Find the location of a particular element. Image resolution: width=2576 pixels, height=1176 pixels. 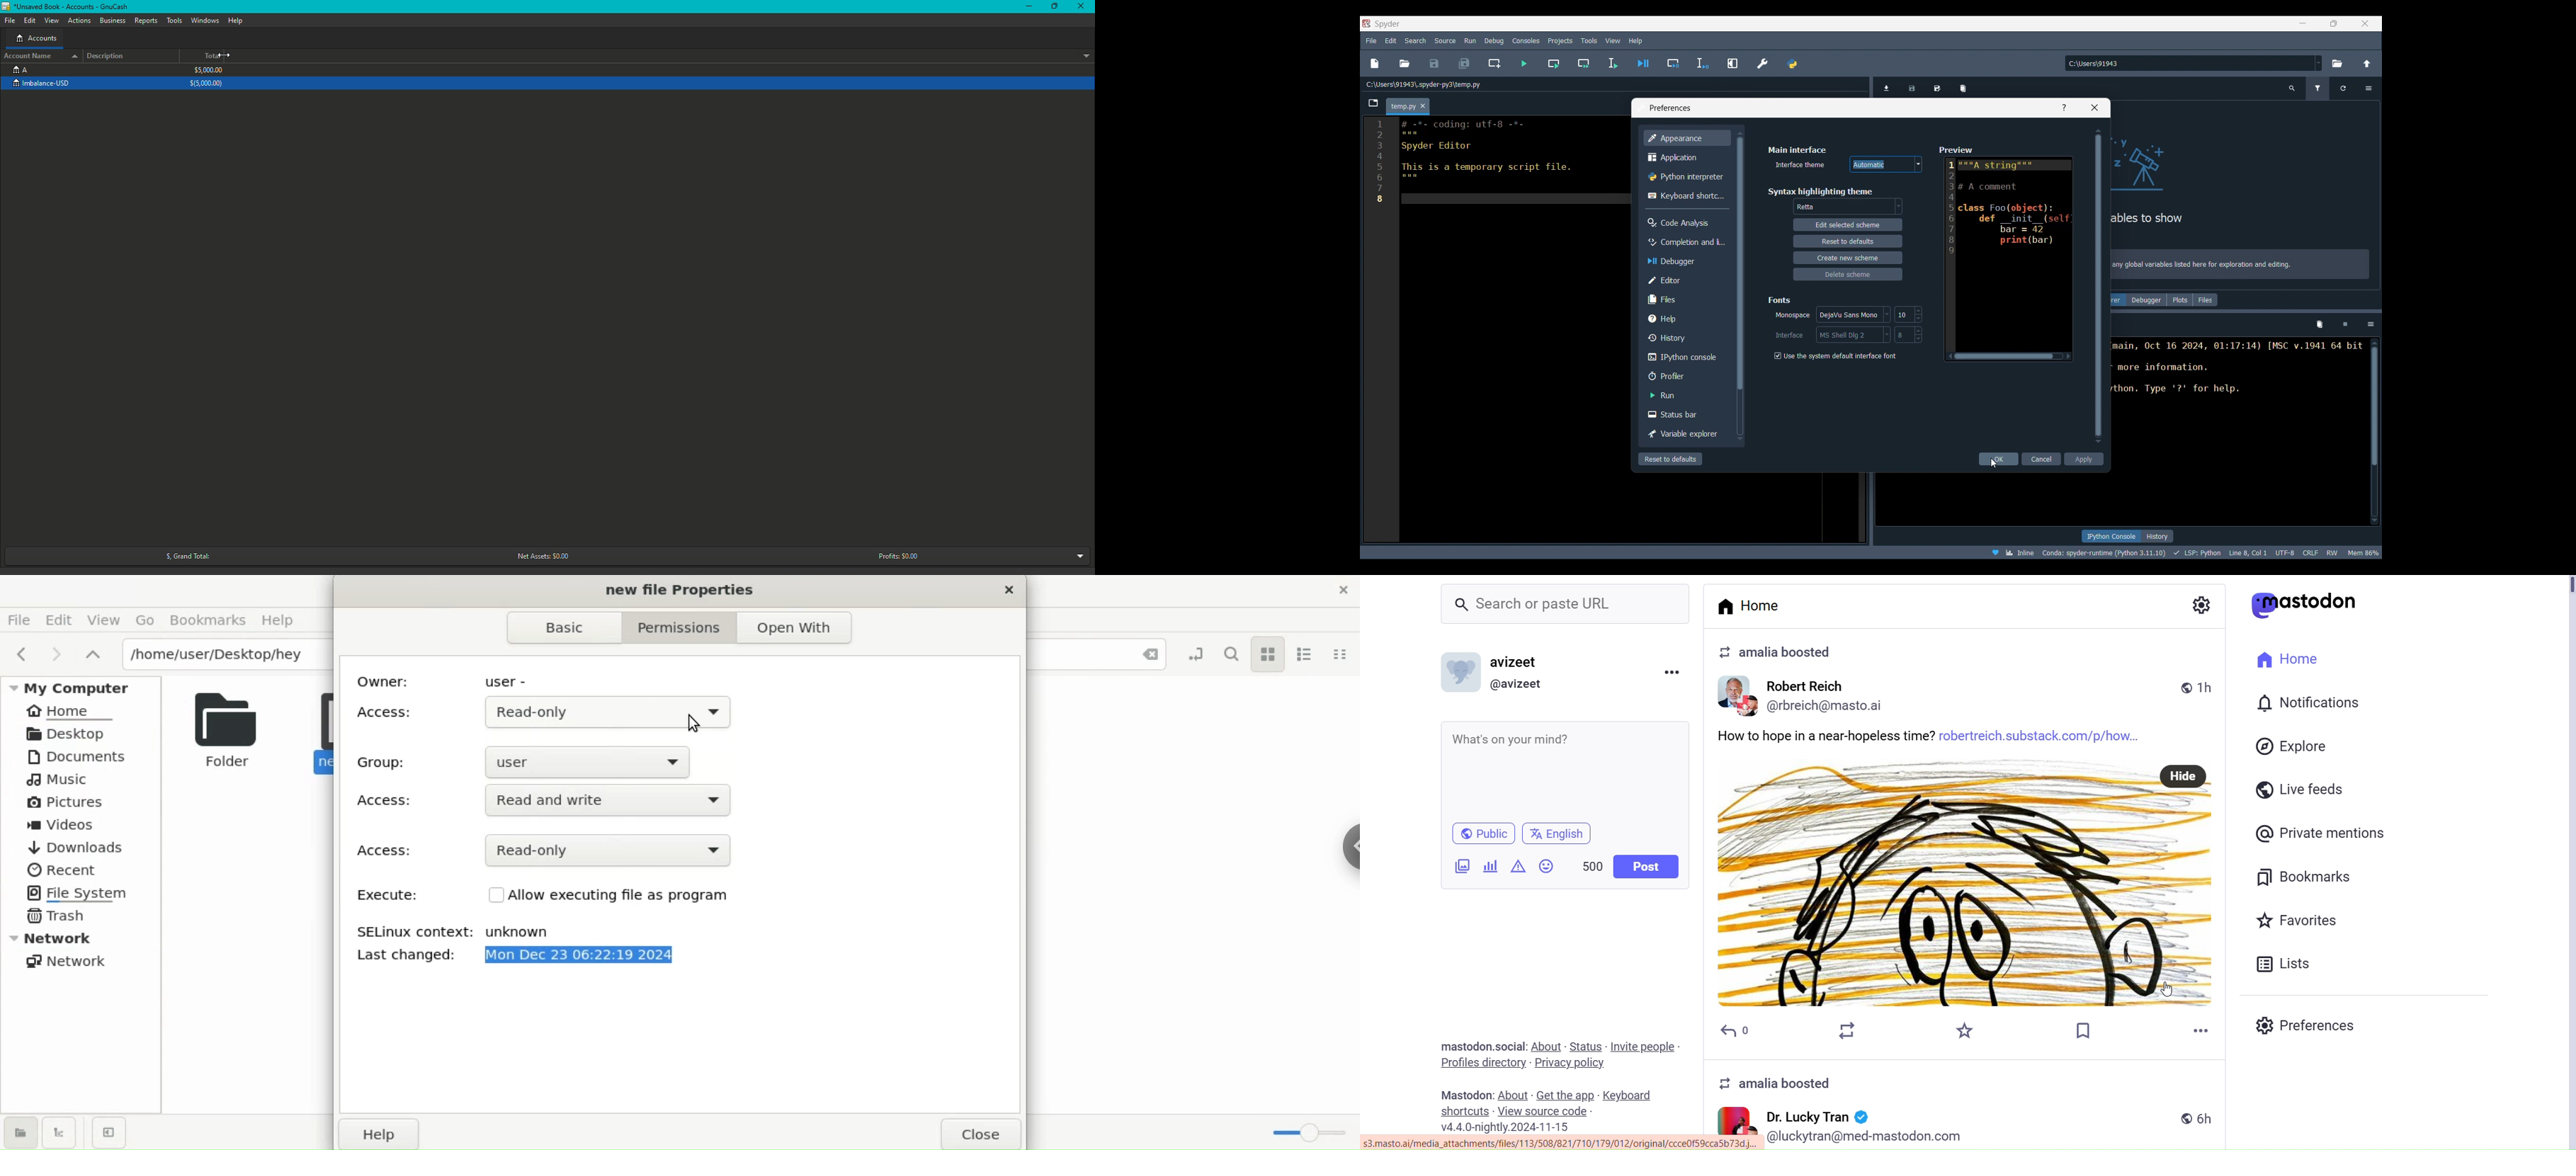

Tools menu is located at coordinates (1588, 41).